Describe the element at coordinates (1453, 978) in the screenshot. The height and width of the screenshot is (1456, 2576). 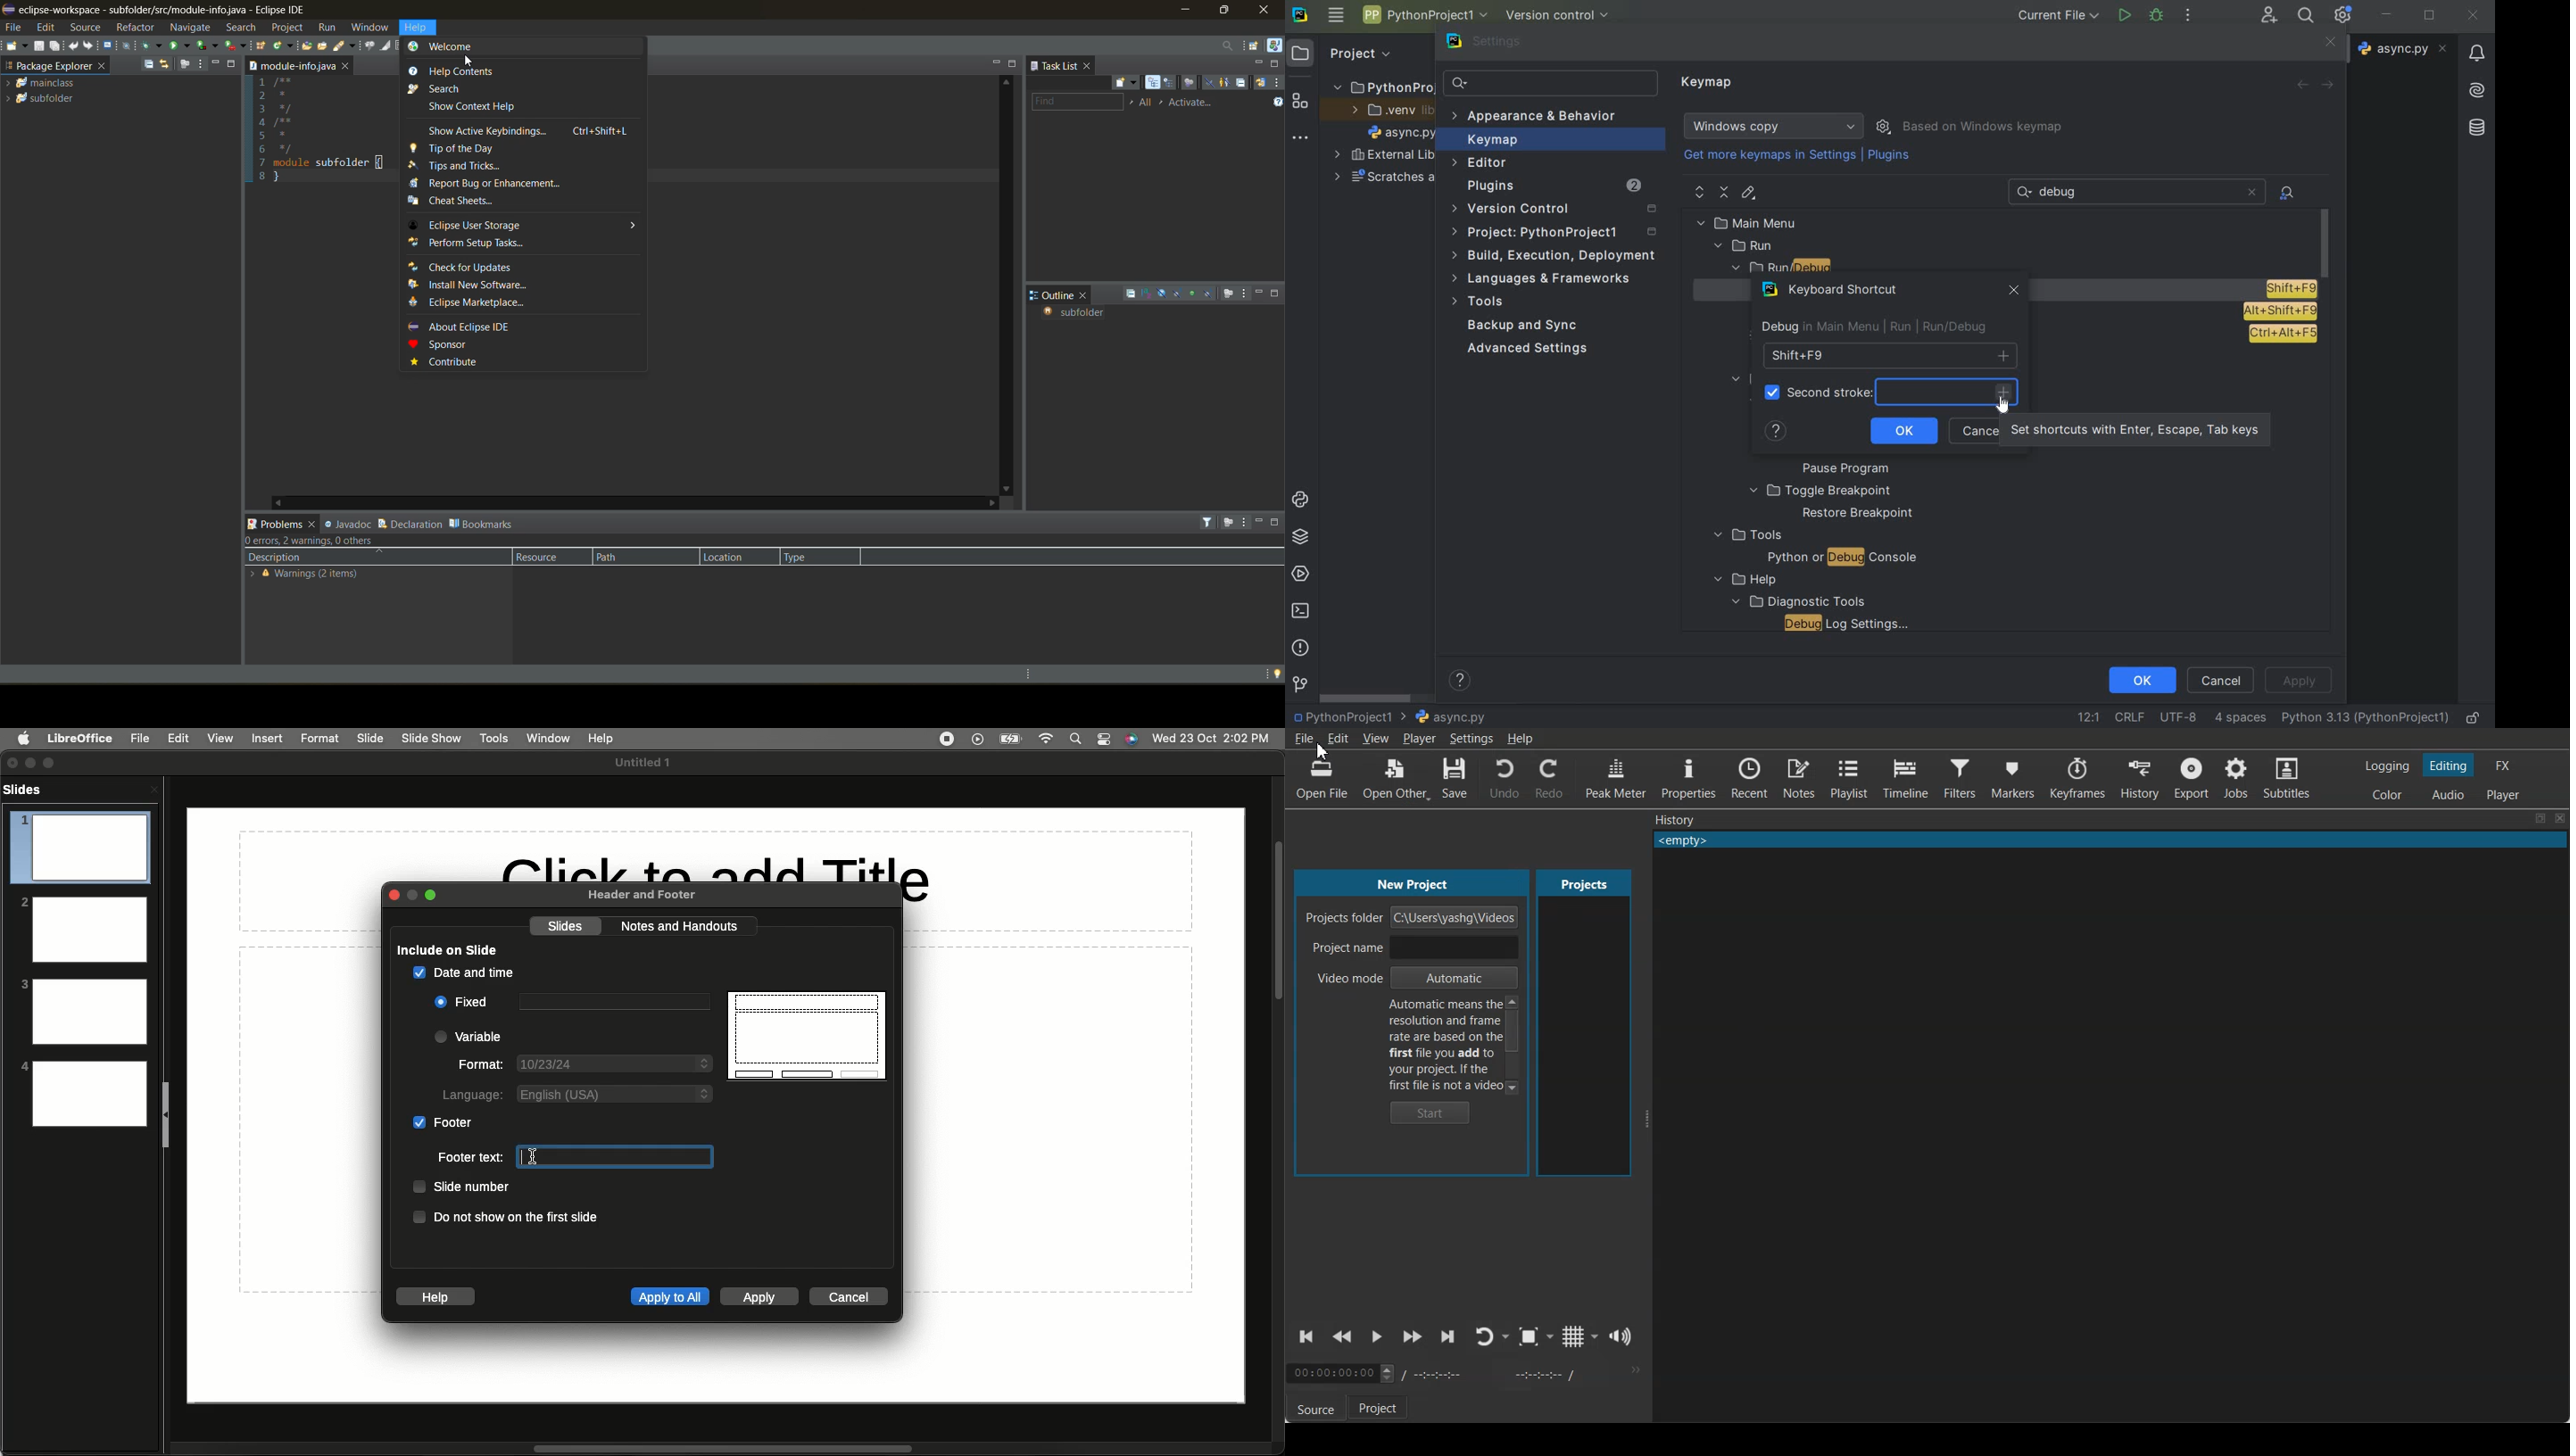
I see `Automatic` at that location.